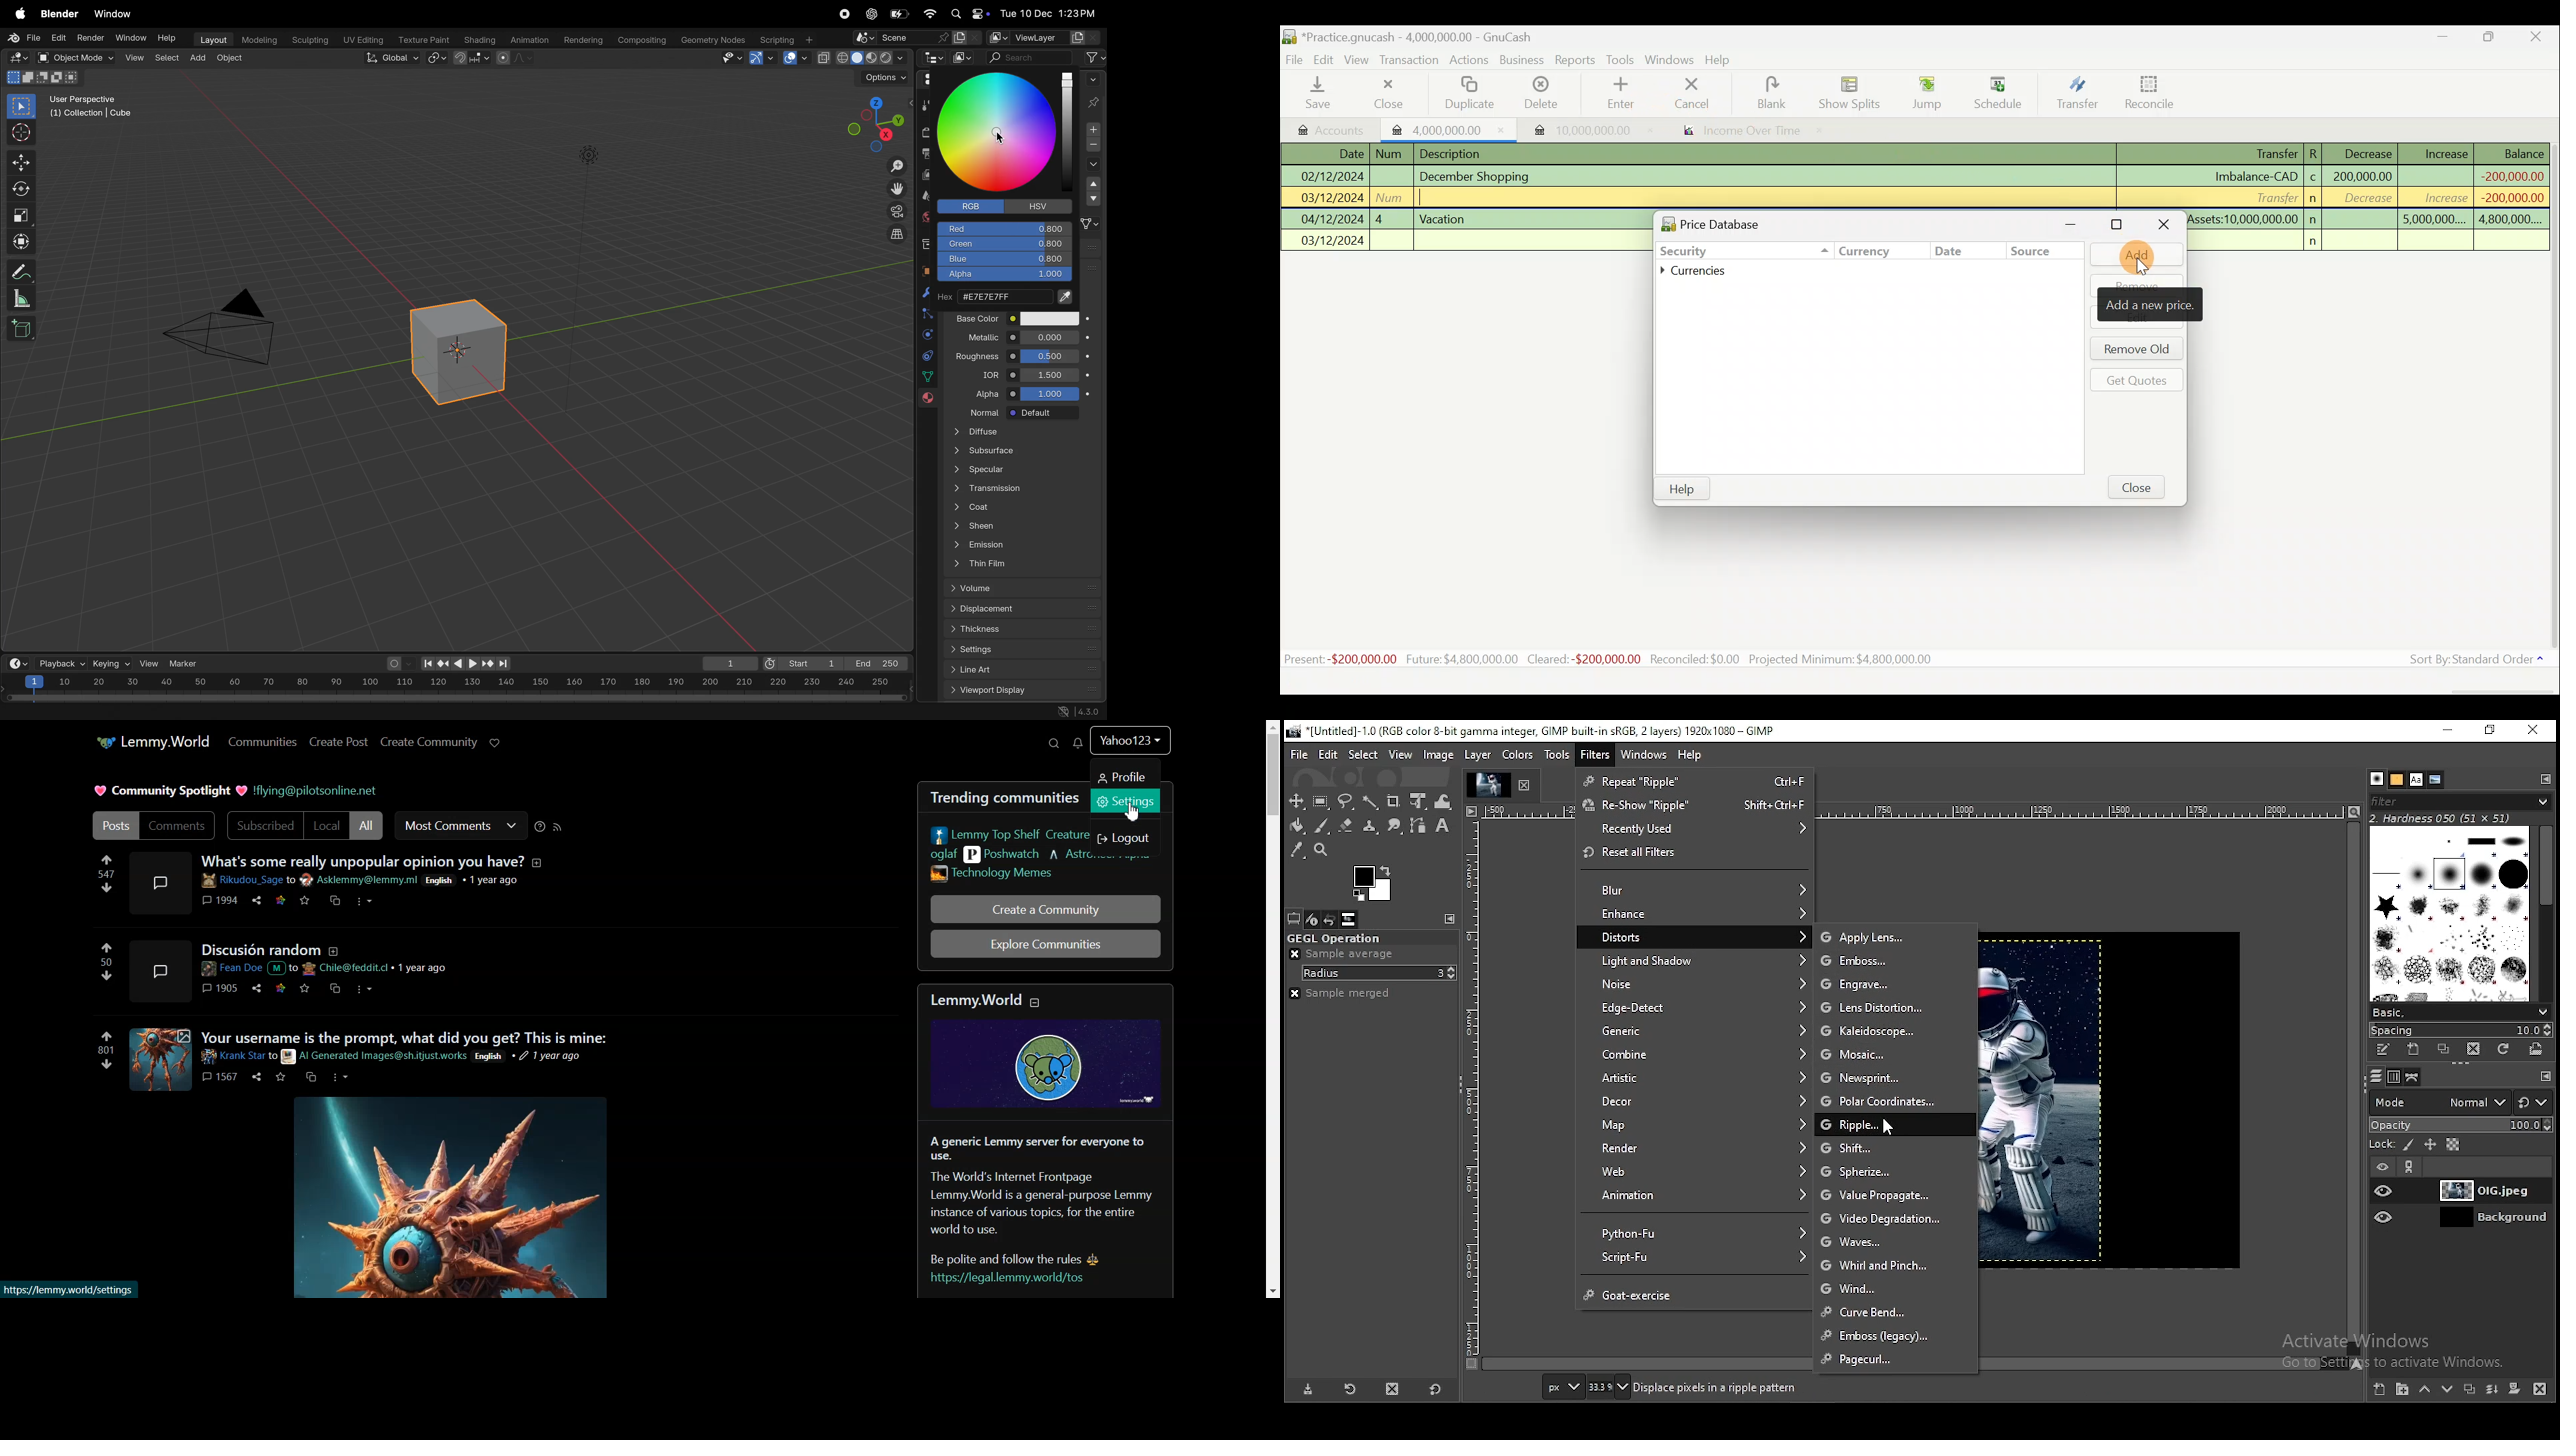  What do you see at coordinates (1704, 1009) in the screenshot?
I see `edge detect` at bounding box center [1704, 1009].